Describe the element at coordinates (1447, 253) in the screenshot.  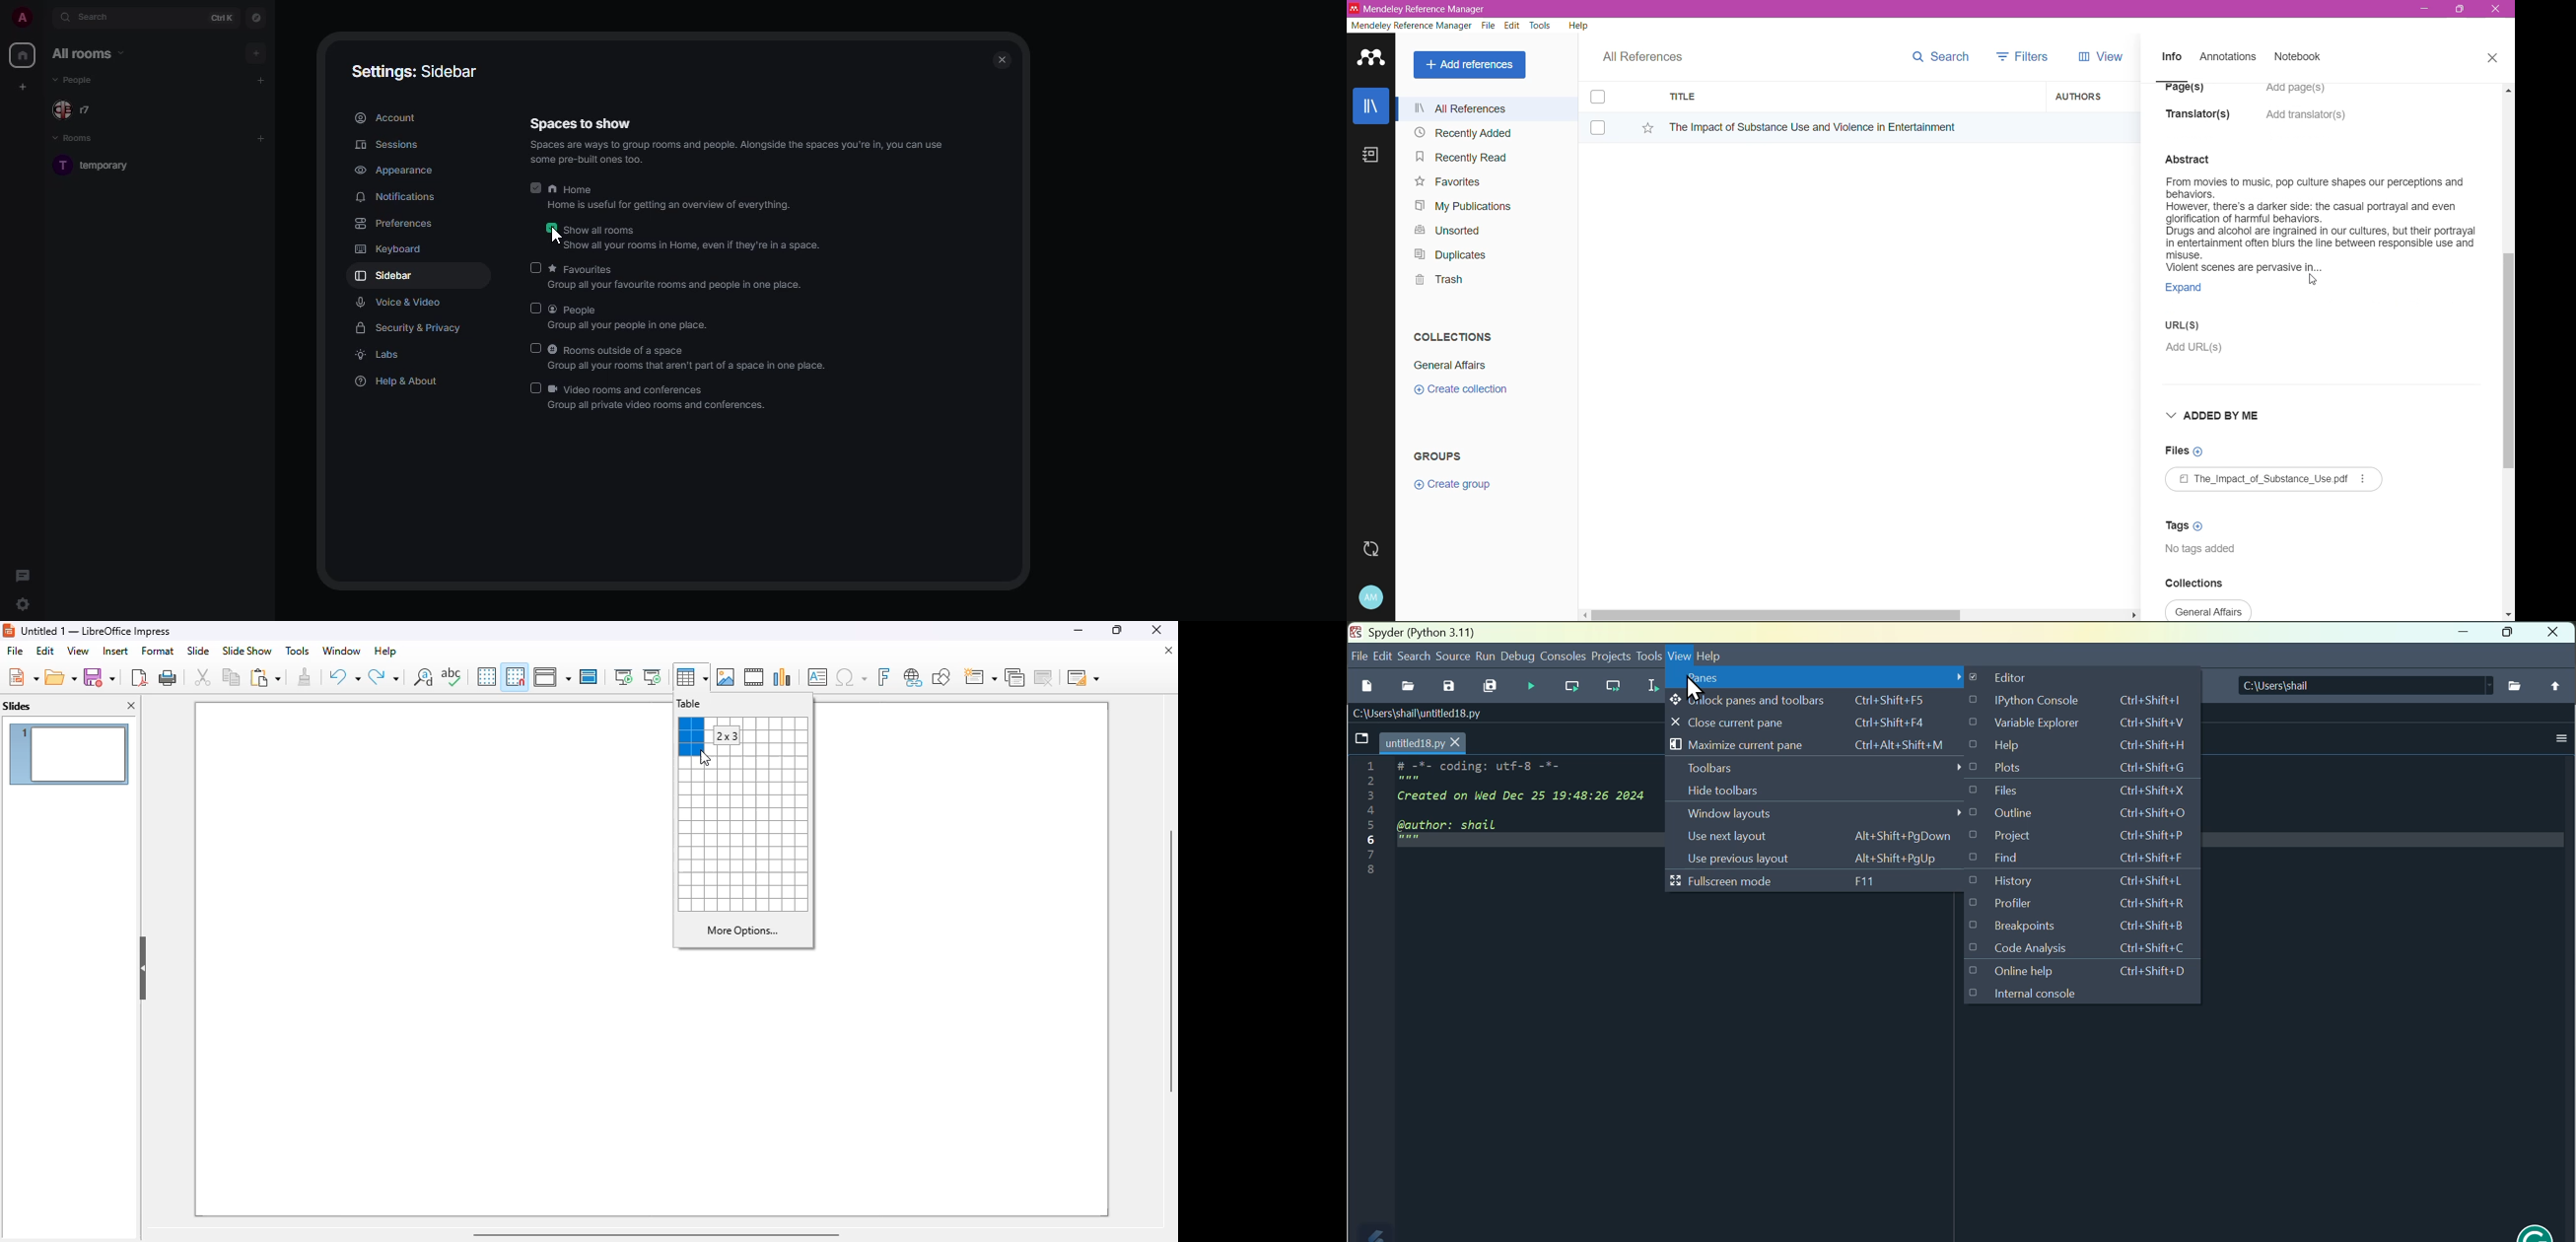
I see `Duplicates` at that location.